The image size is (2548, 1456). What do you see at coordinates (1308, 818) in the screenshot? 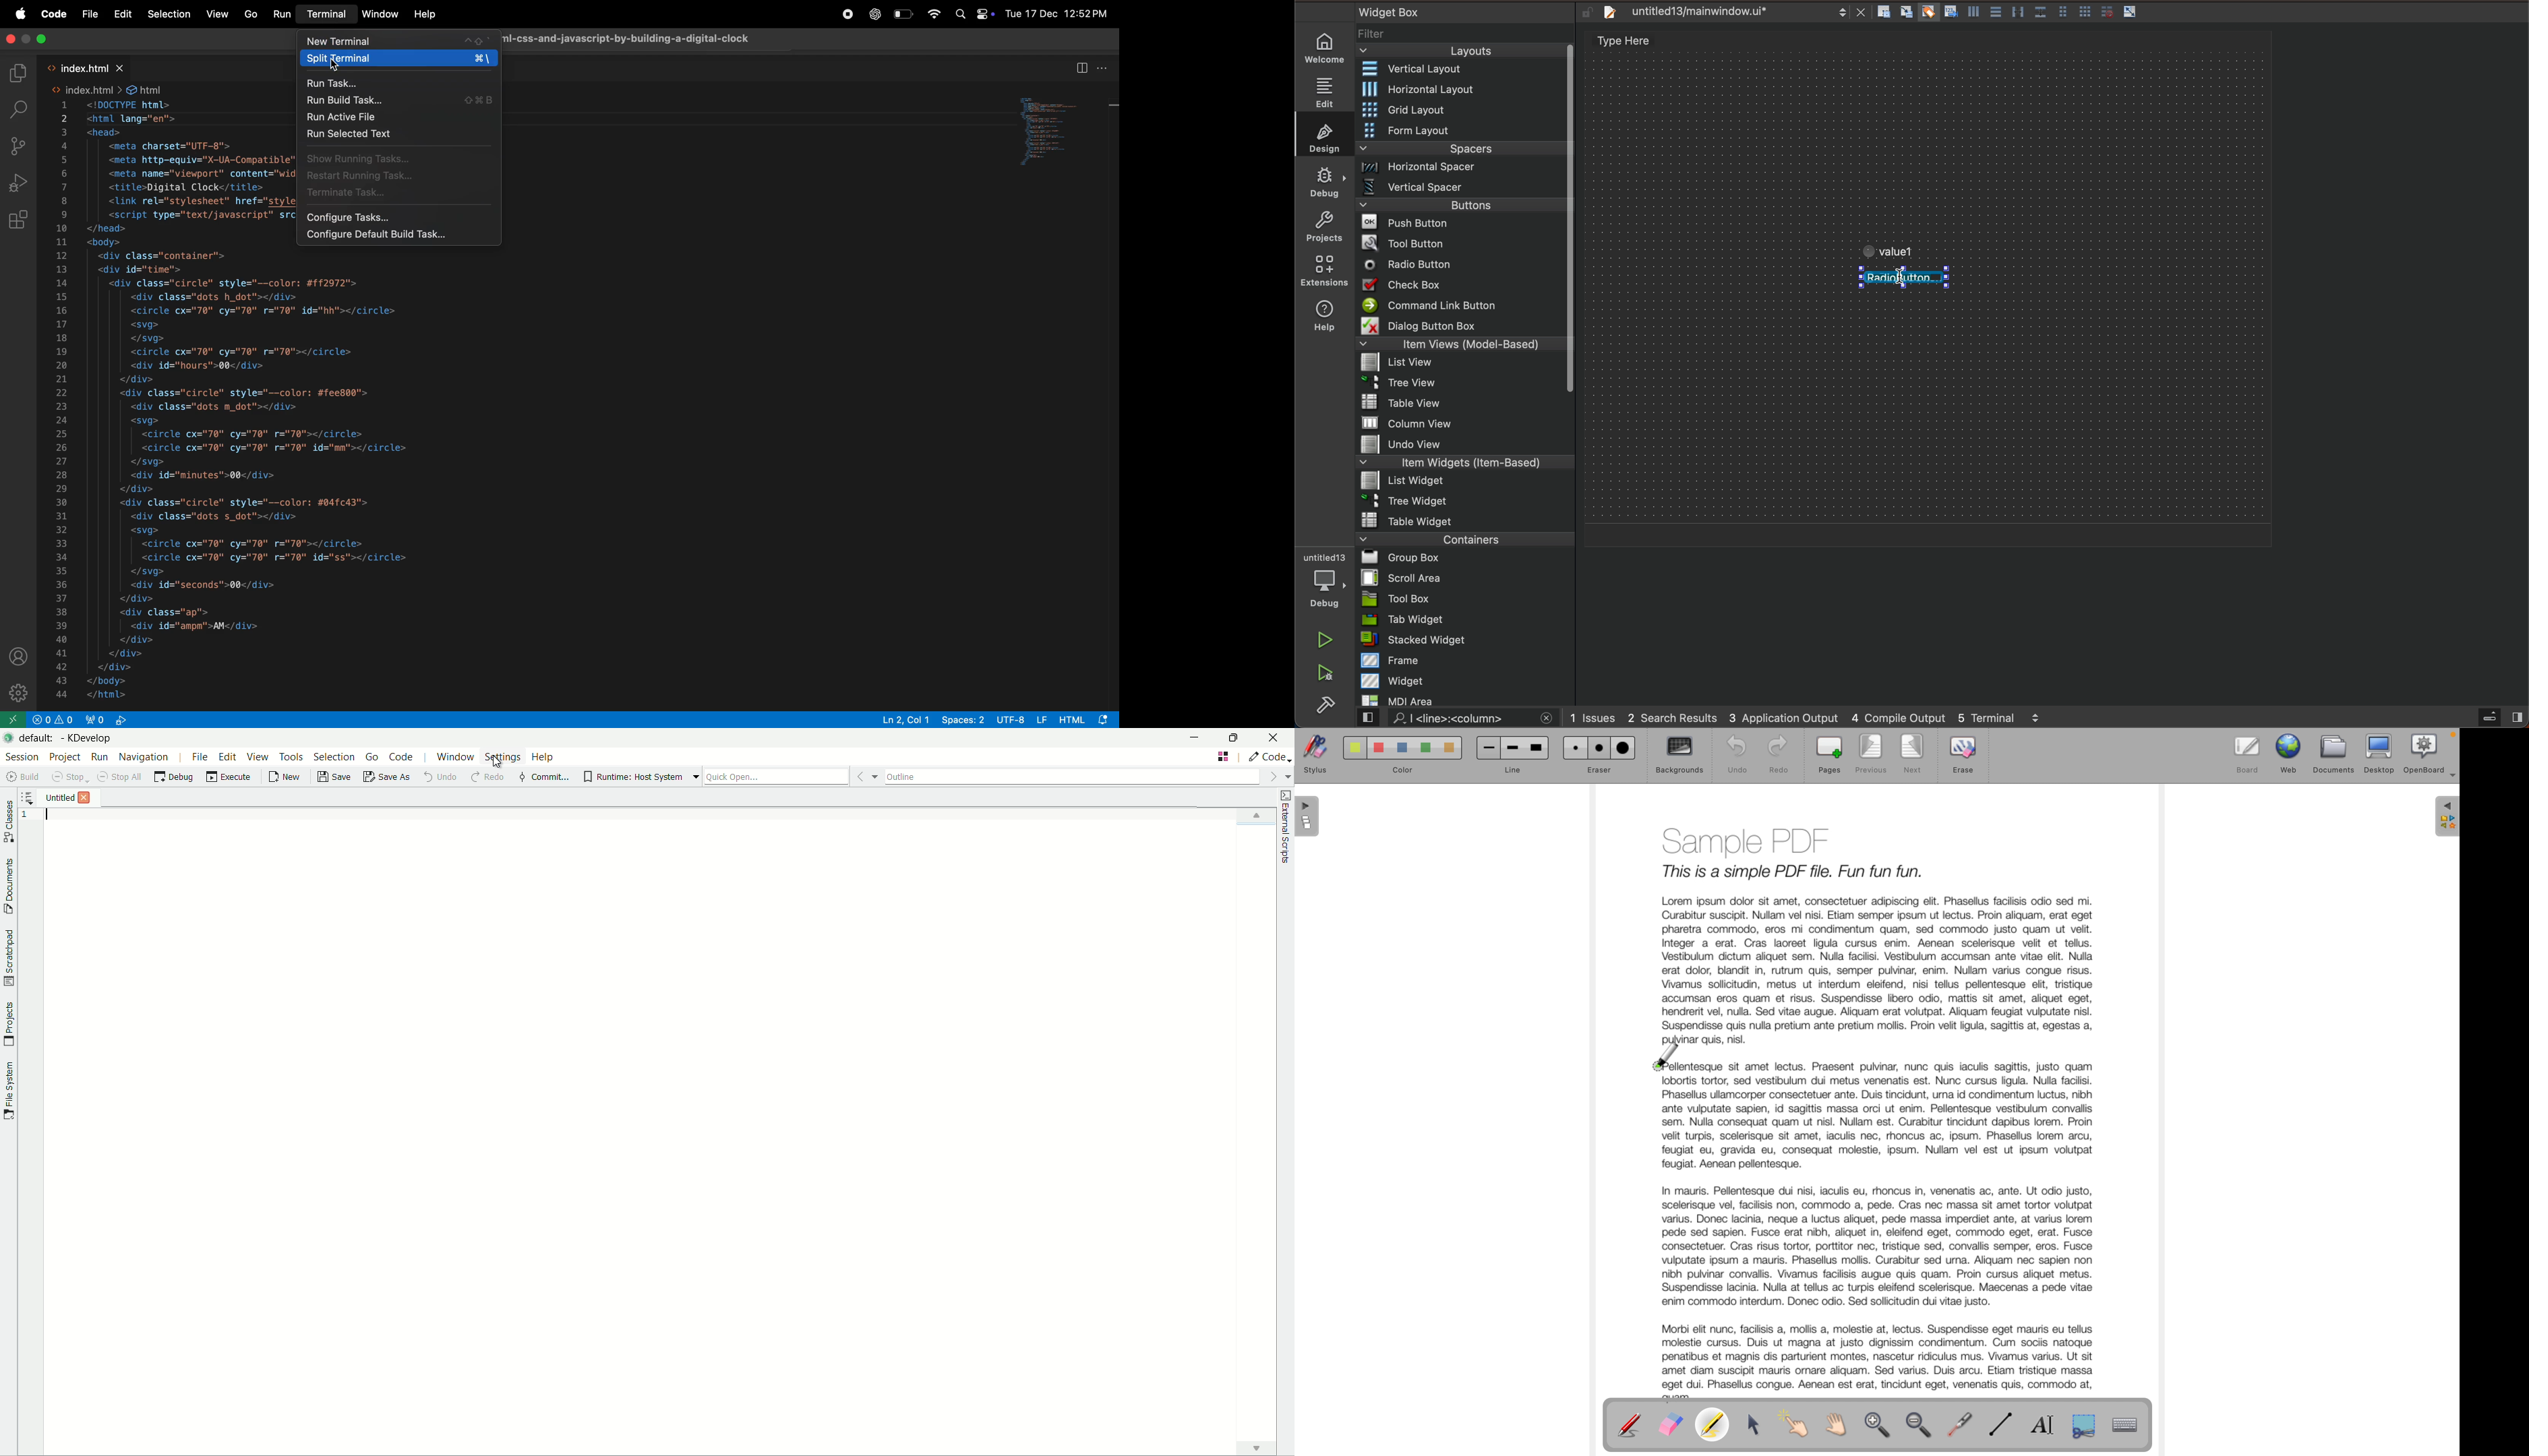
I see `pages` at bounding box center [1308, 818].